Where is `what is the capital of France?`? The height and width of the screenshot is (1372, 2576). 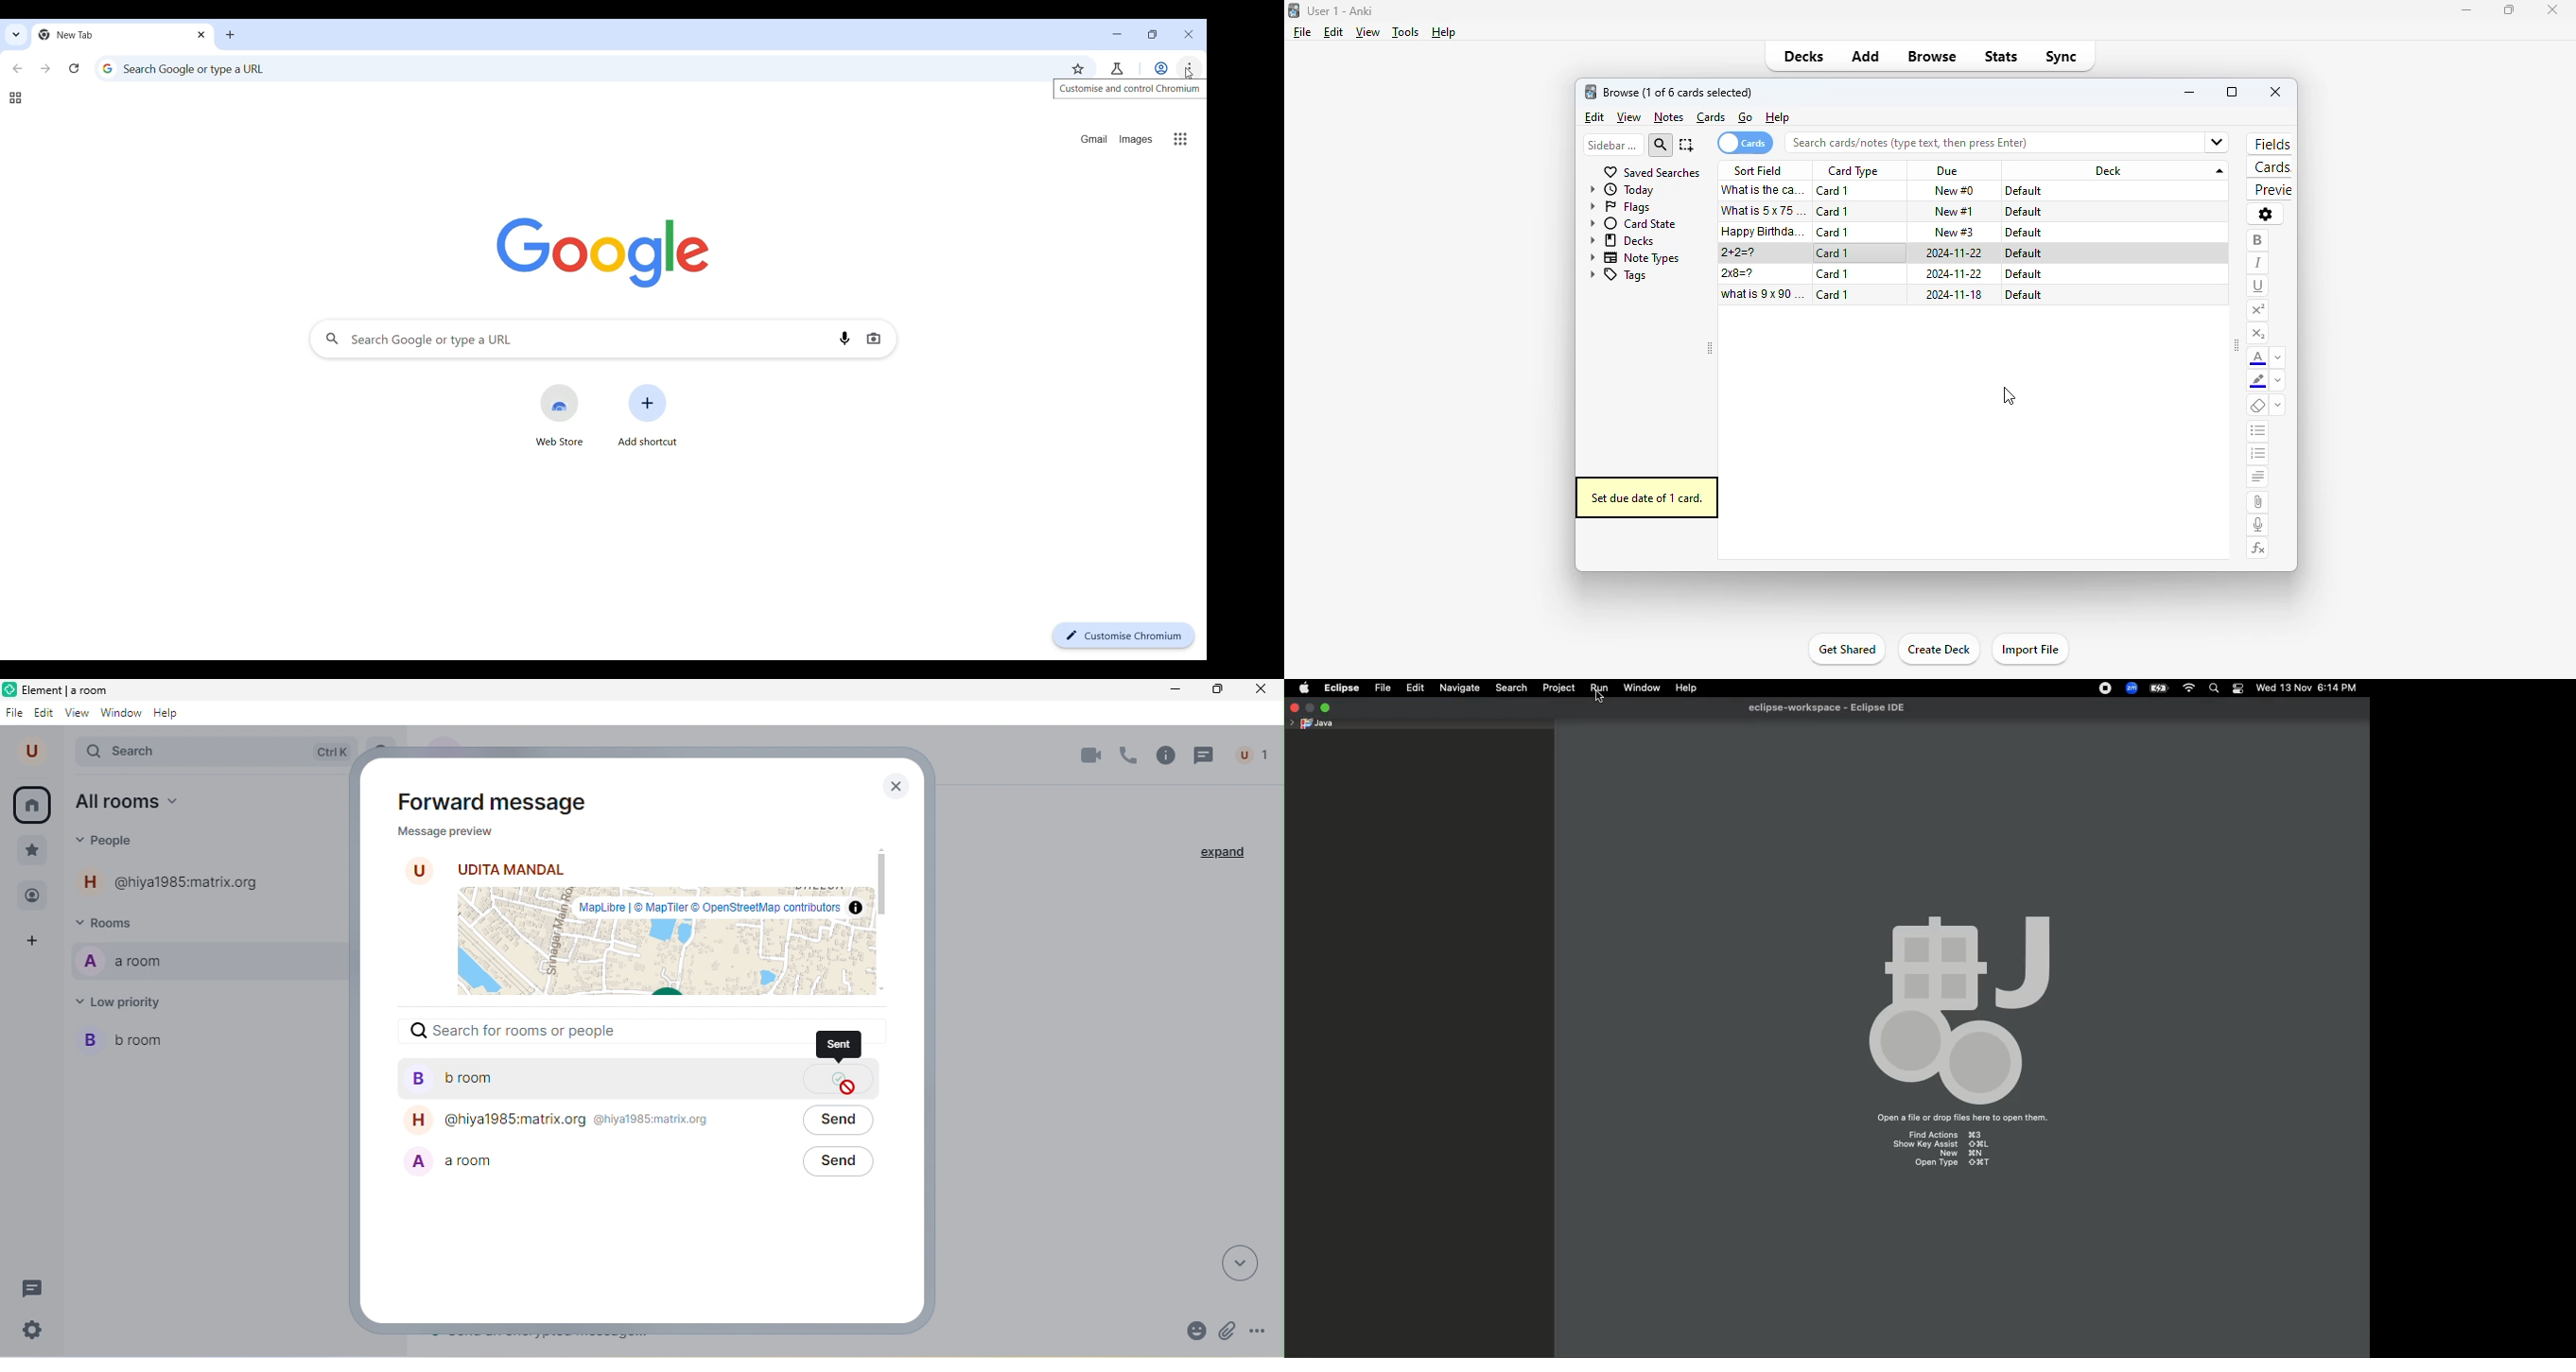 what is the capital of France? is located at coordinates (1763, 190).